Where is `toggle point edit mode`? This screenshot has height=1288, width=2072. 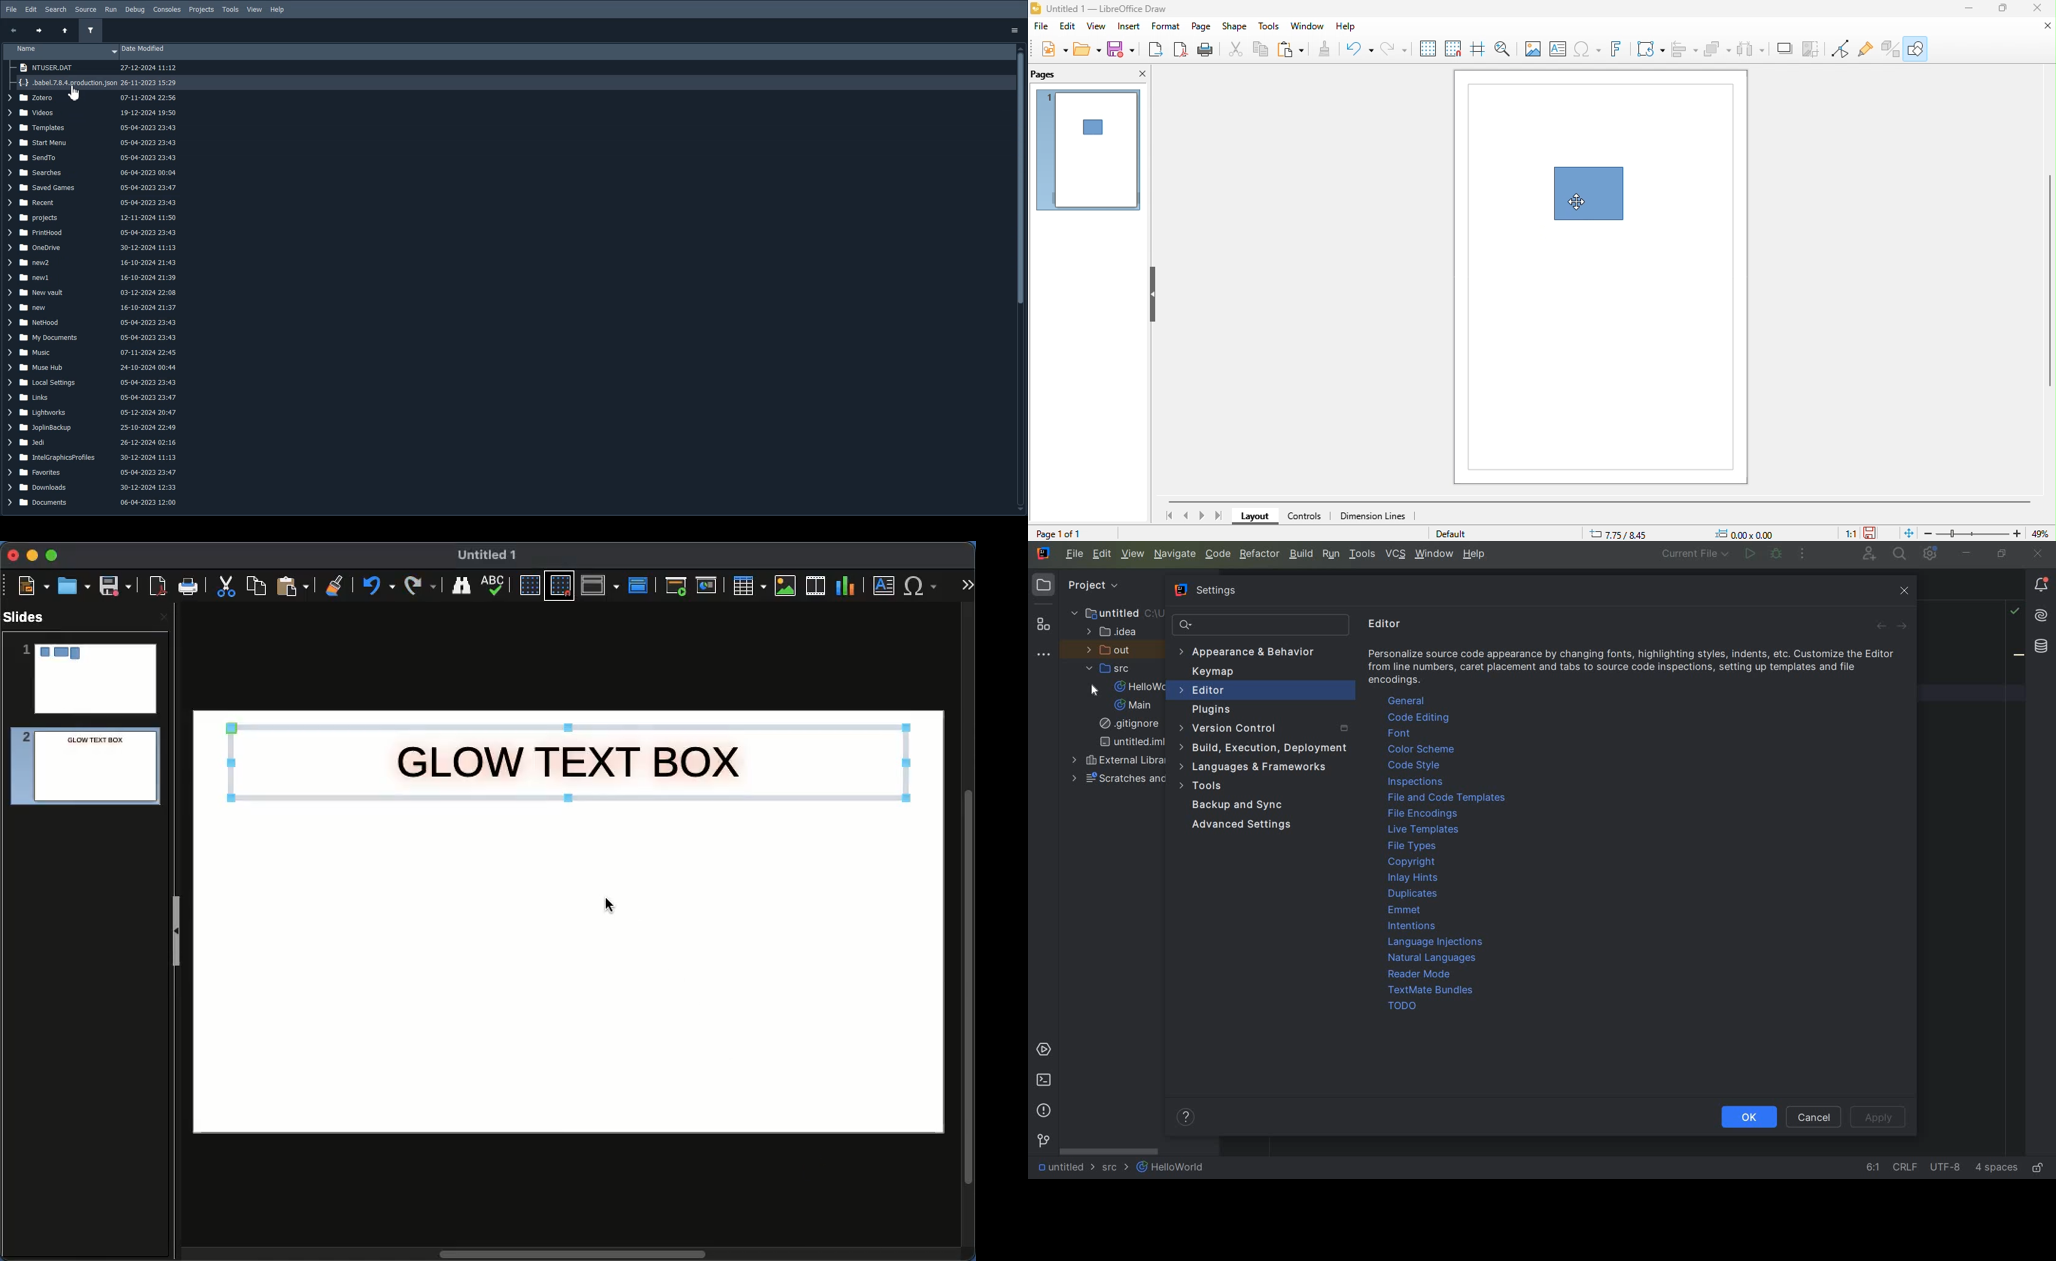
toggle point edit mode is located at coordinates (1814, 50).